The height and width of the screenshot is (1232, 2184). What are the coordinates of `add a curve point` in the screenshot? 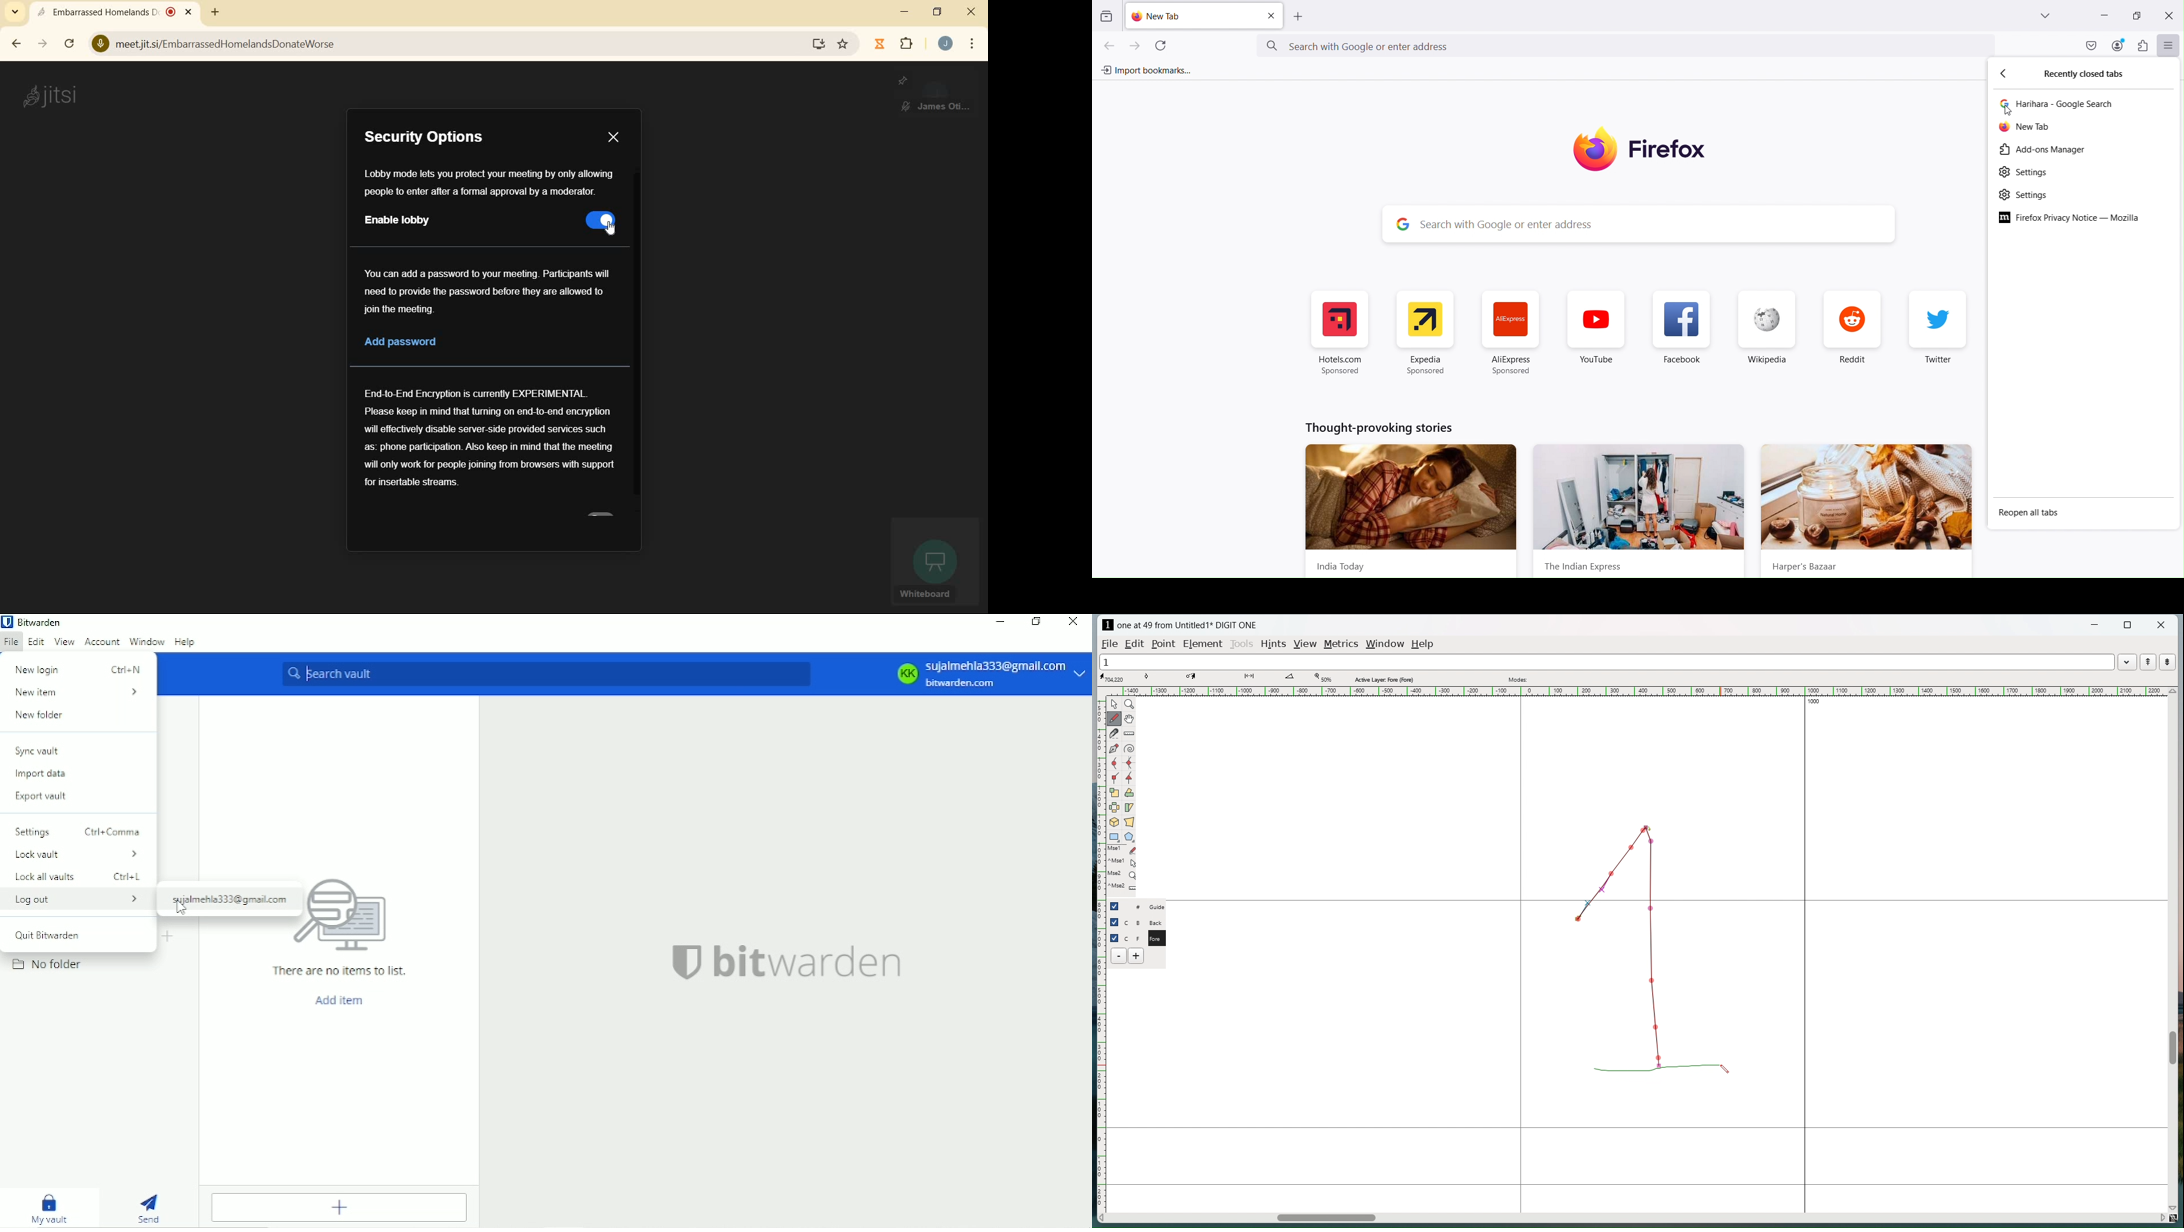 It's located at (1114, 764).